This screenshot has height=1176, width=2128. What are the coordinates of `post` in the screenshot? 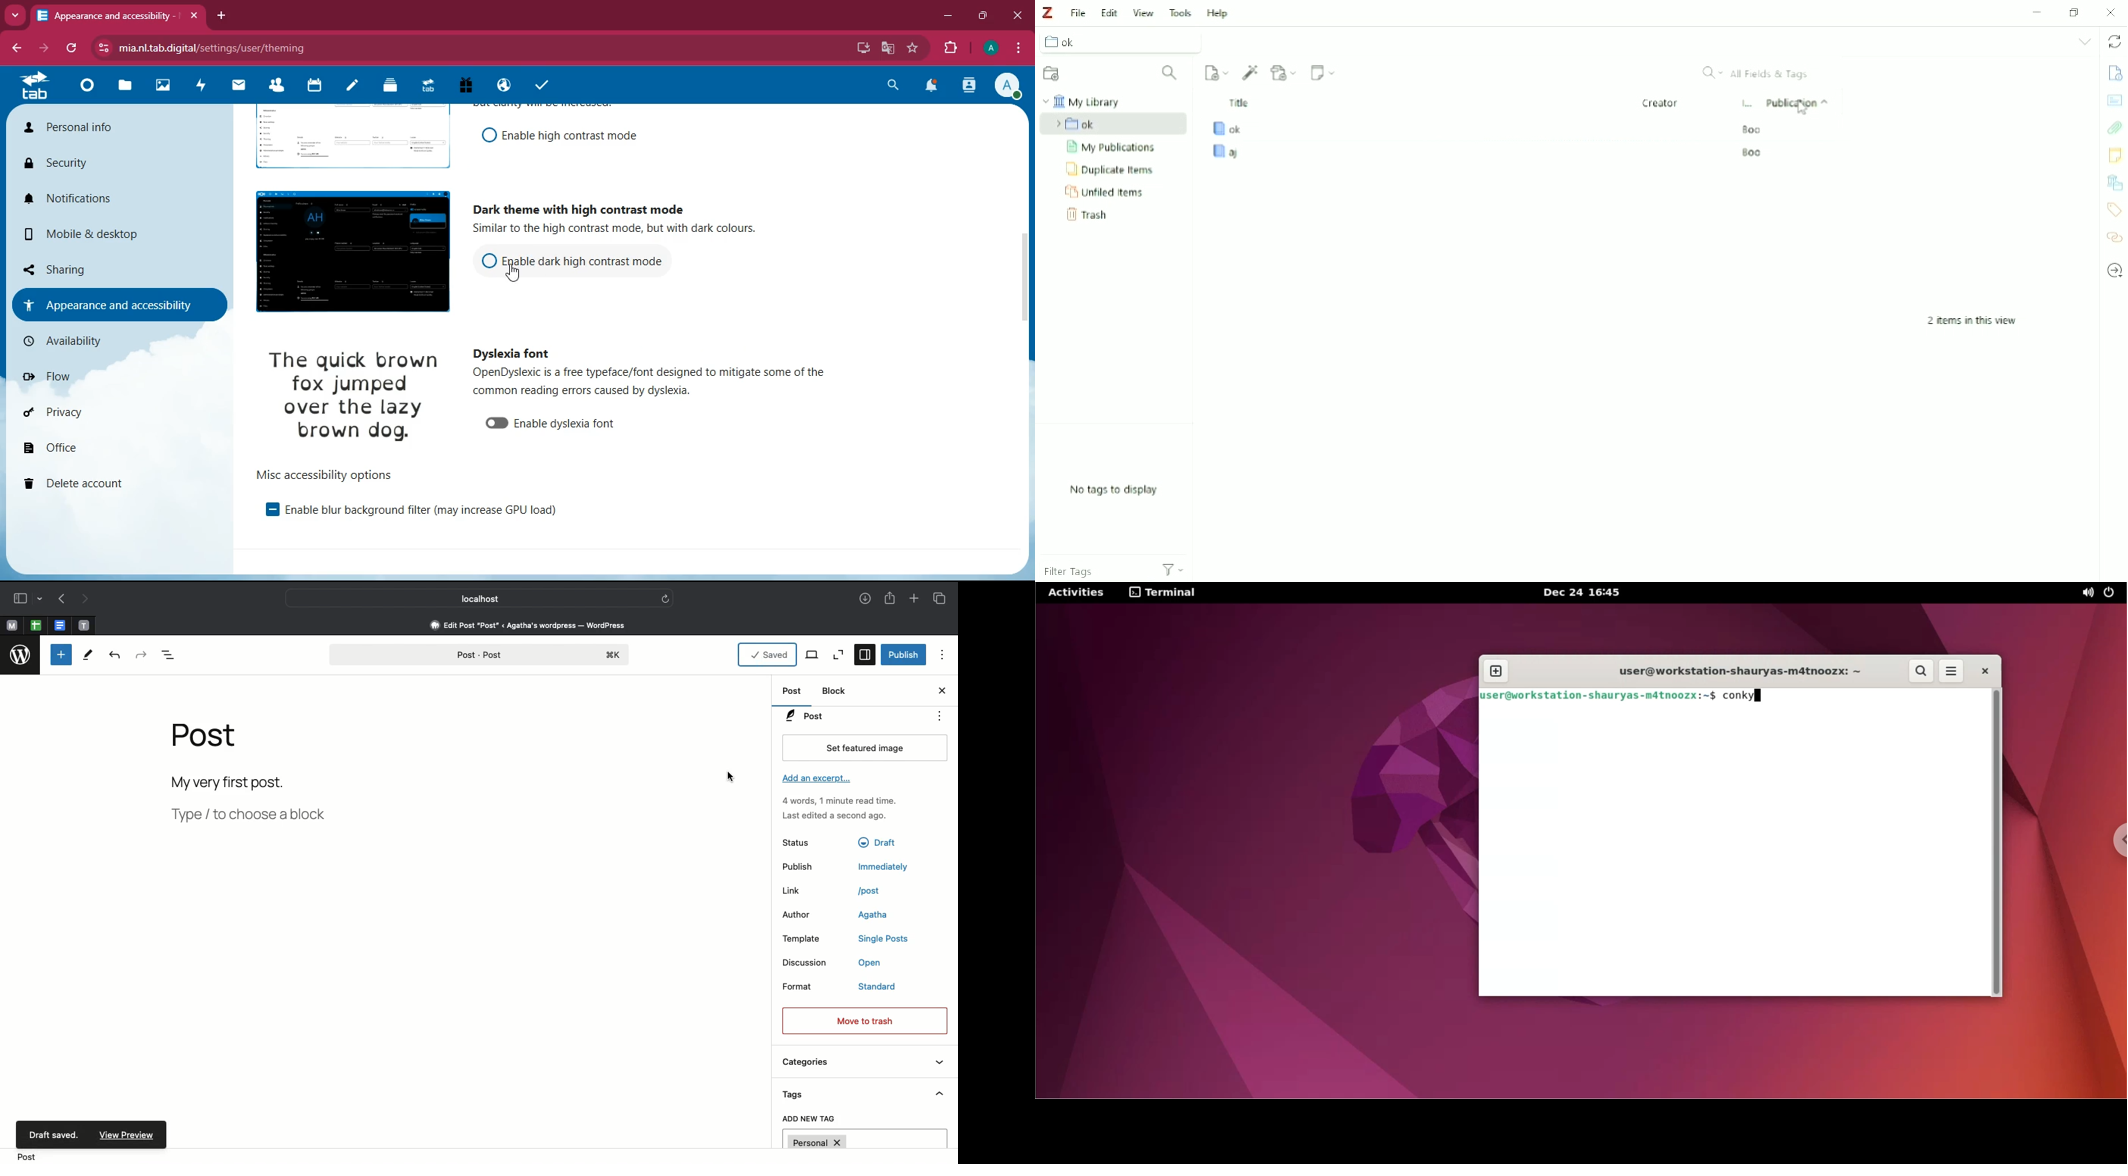 It's located at (871, 892).